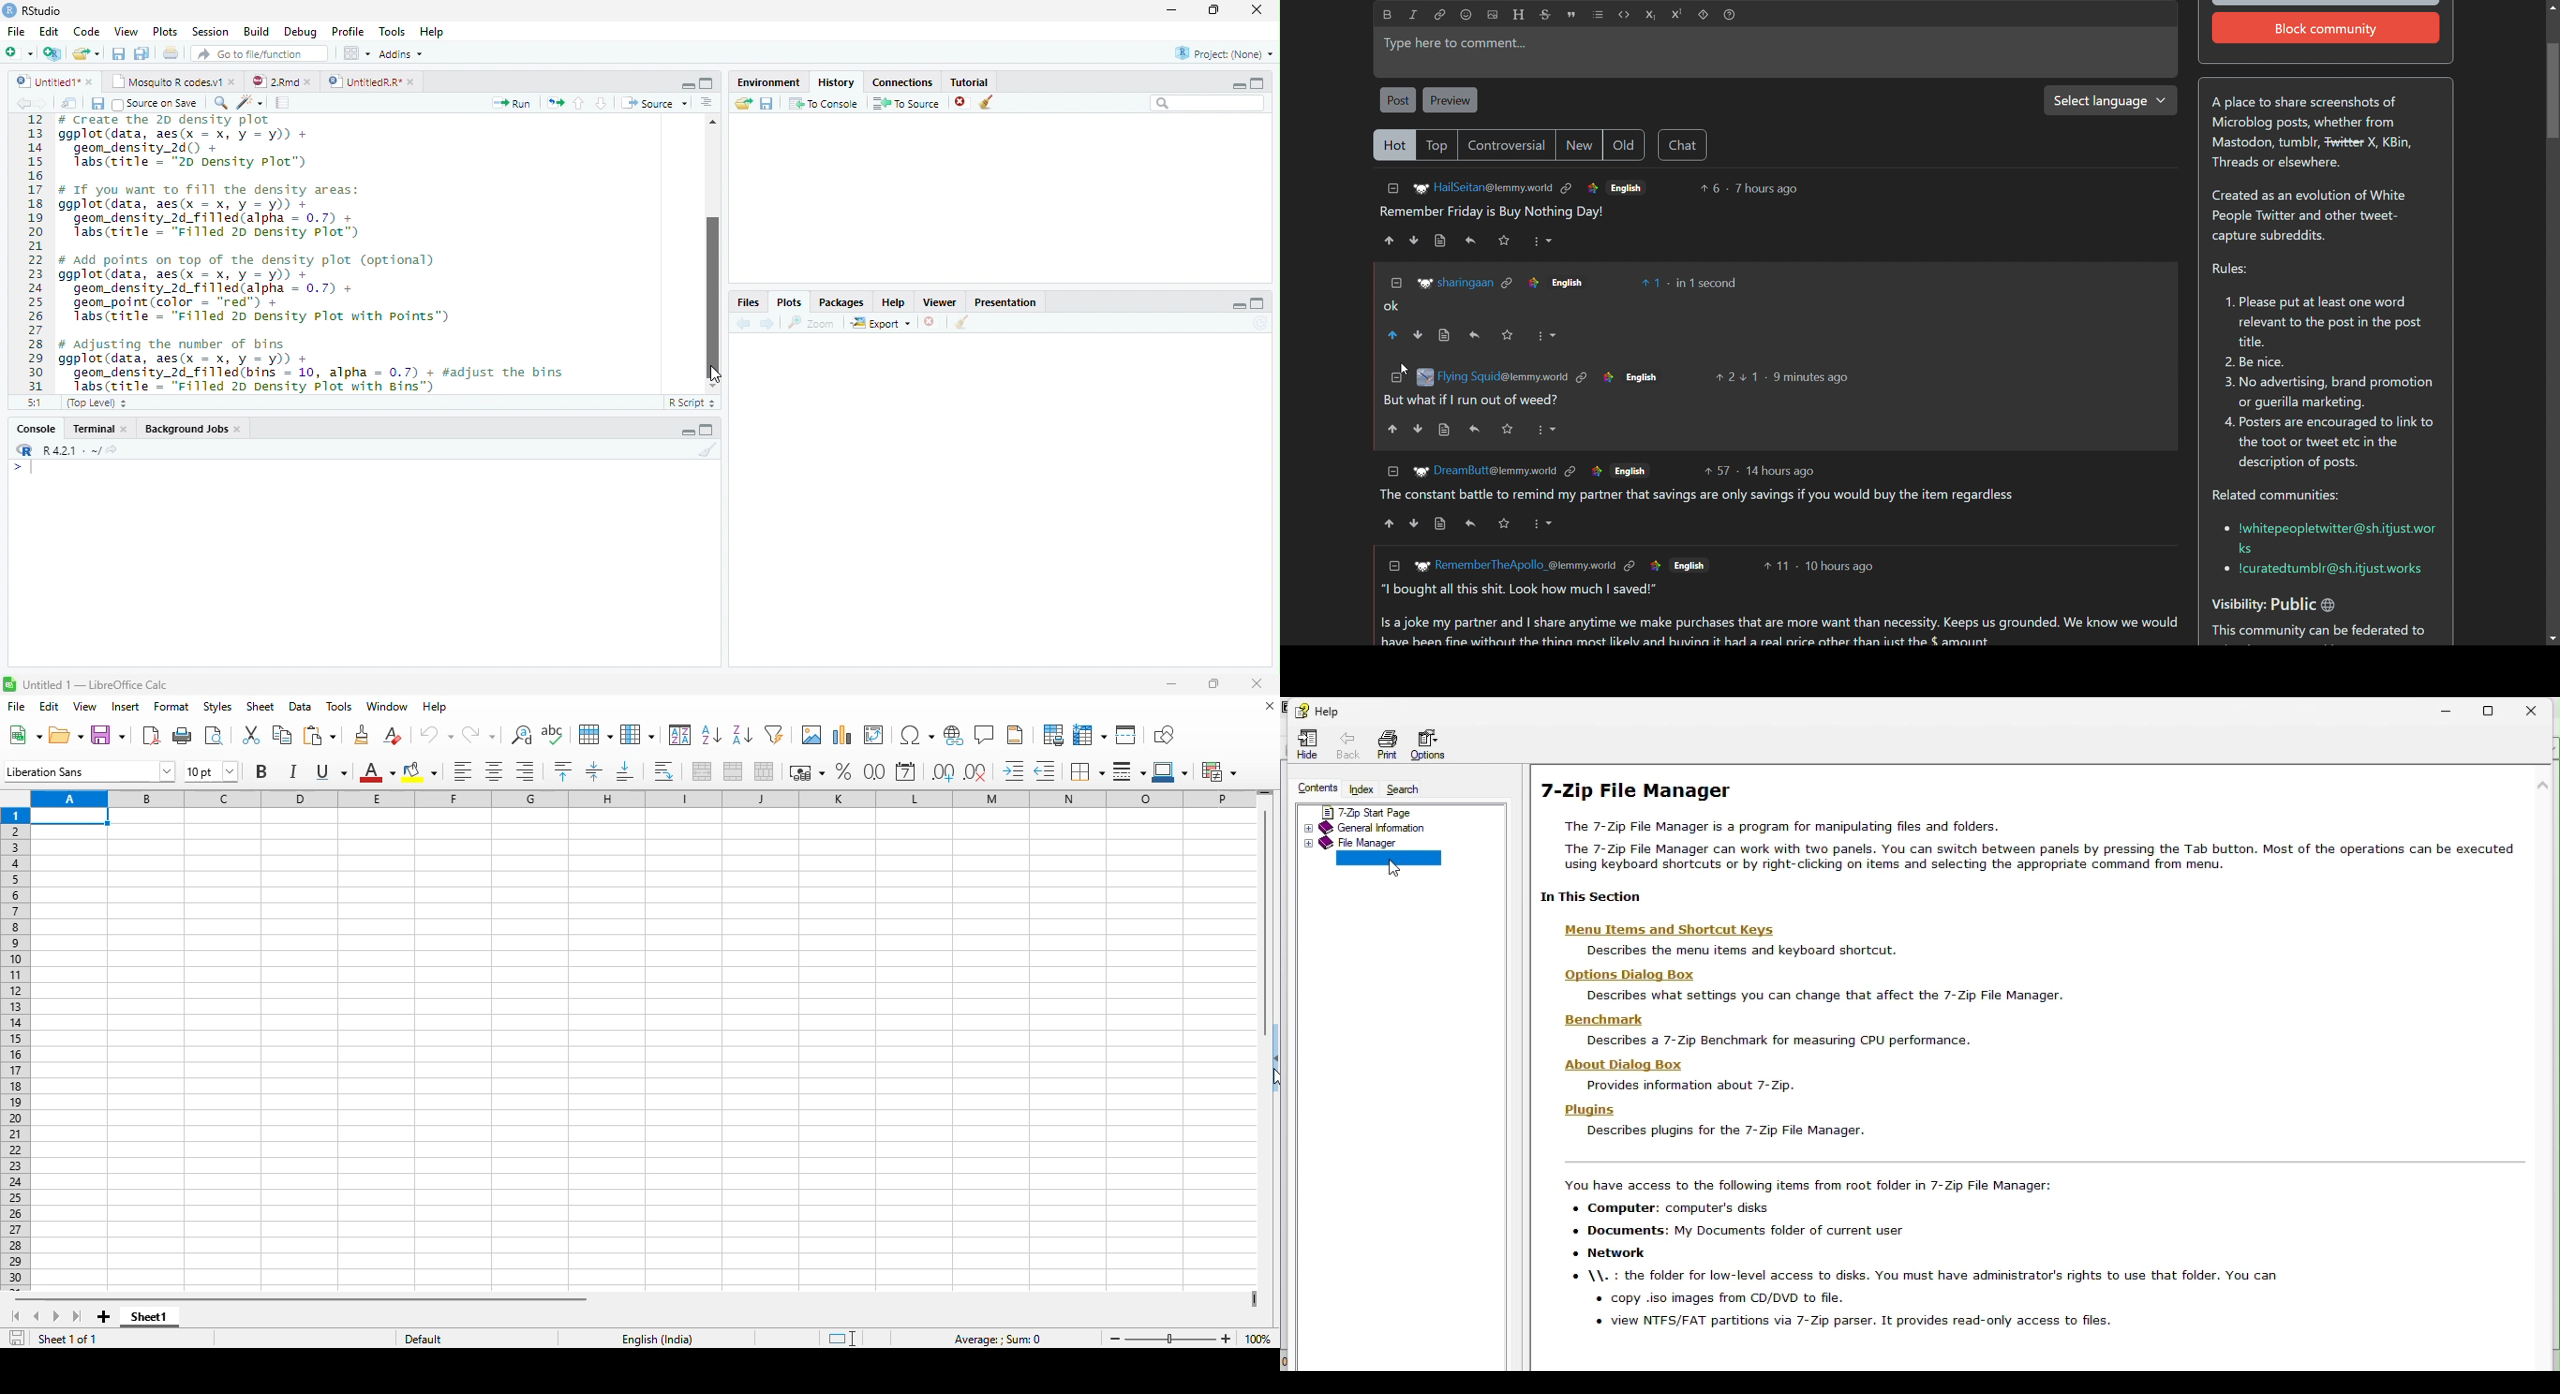 Image resolution: width=2576 pixels, height=1400 pixels. Describe the element at coordinates (938, 302) in the screenshot. I see `Viewer` at that location.